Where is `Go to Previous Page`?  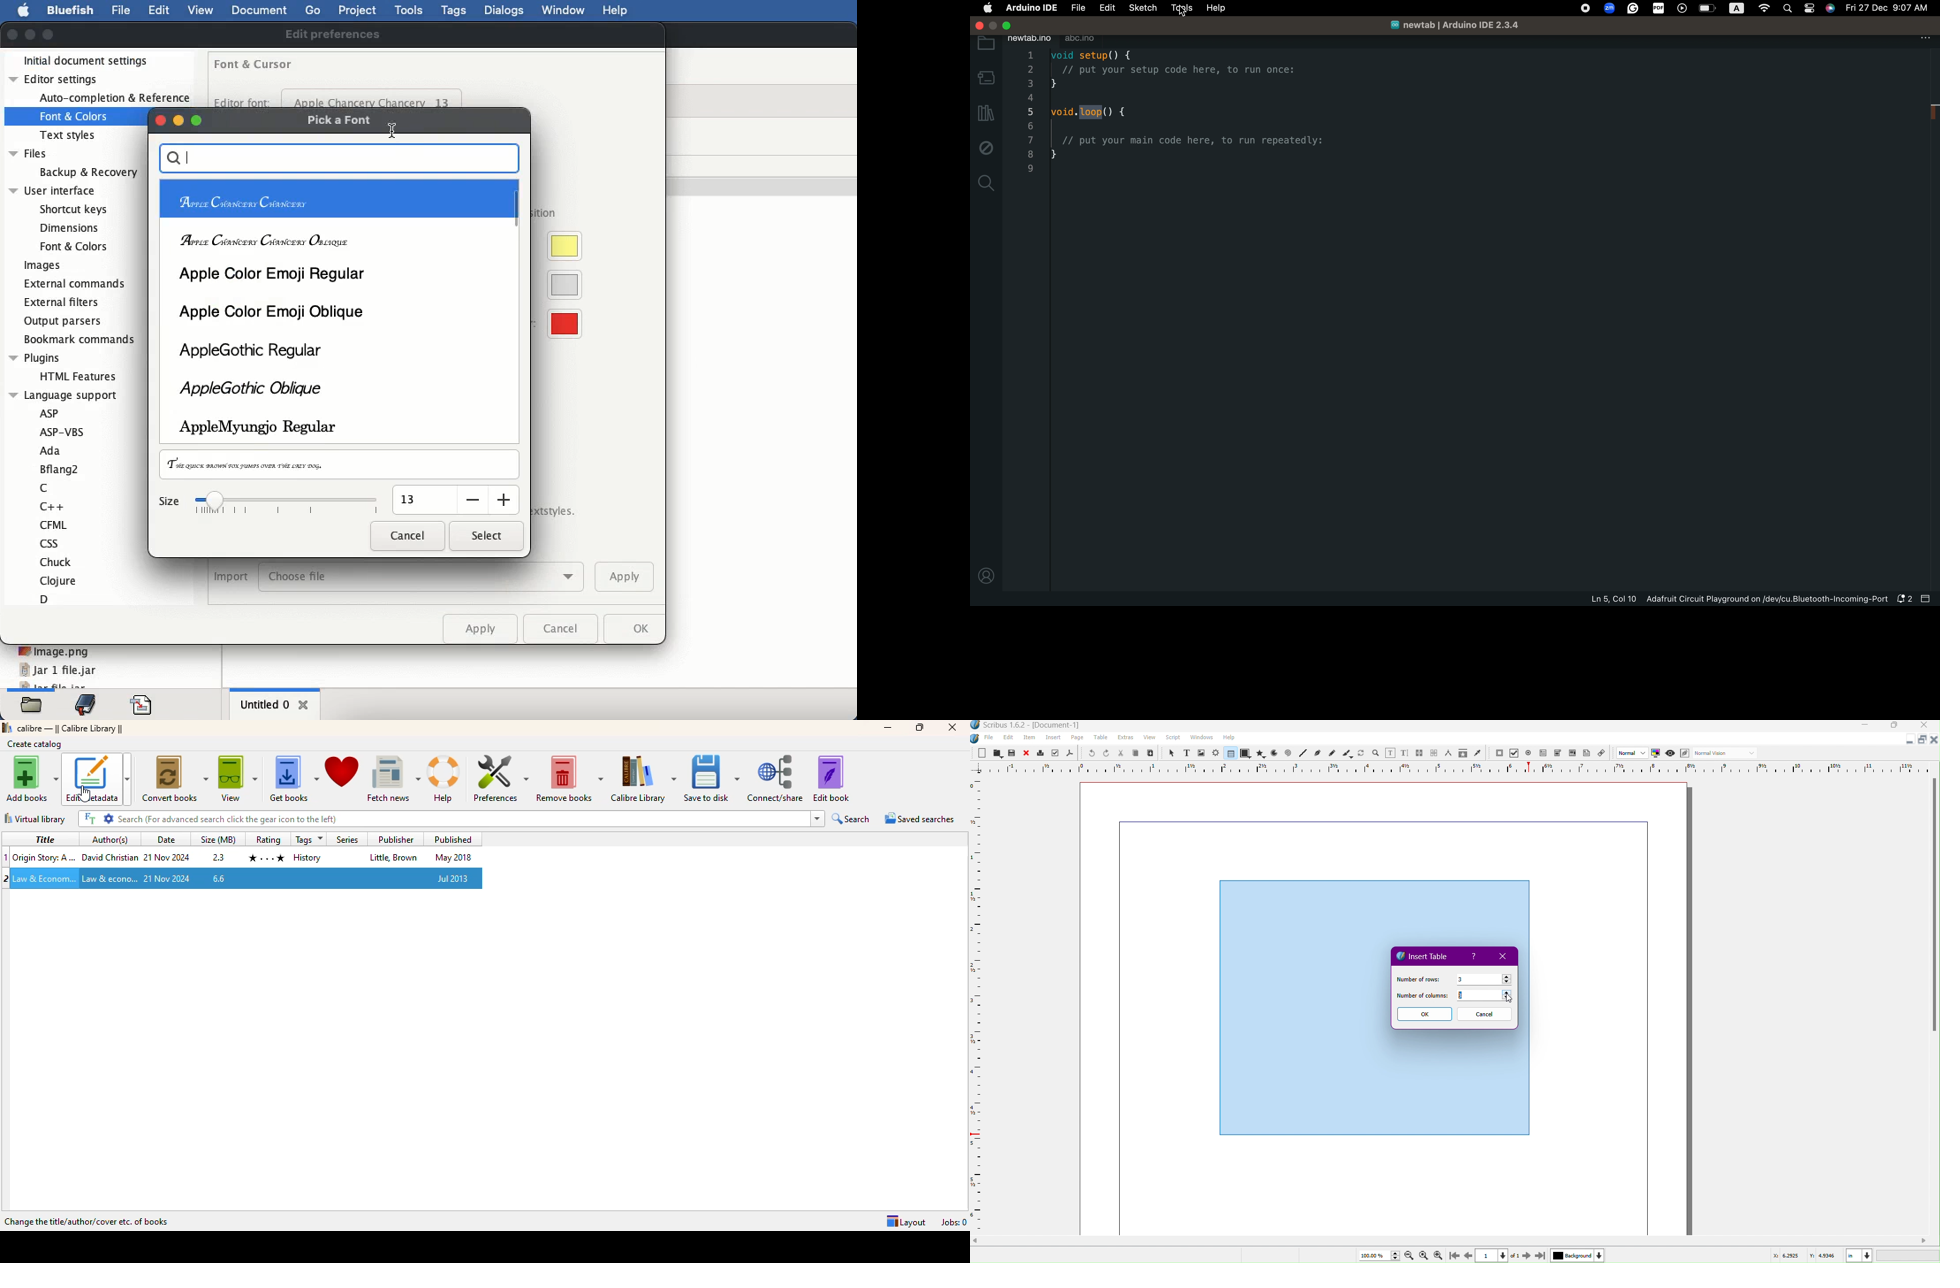
Go to Previous Page is located at coordinates (1468, 1254).